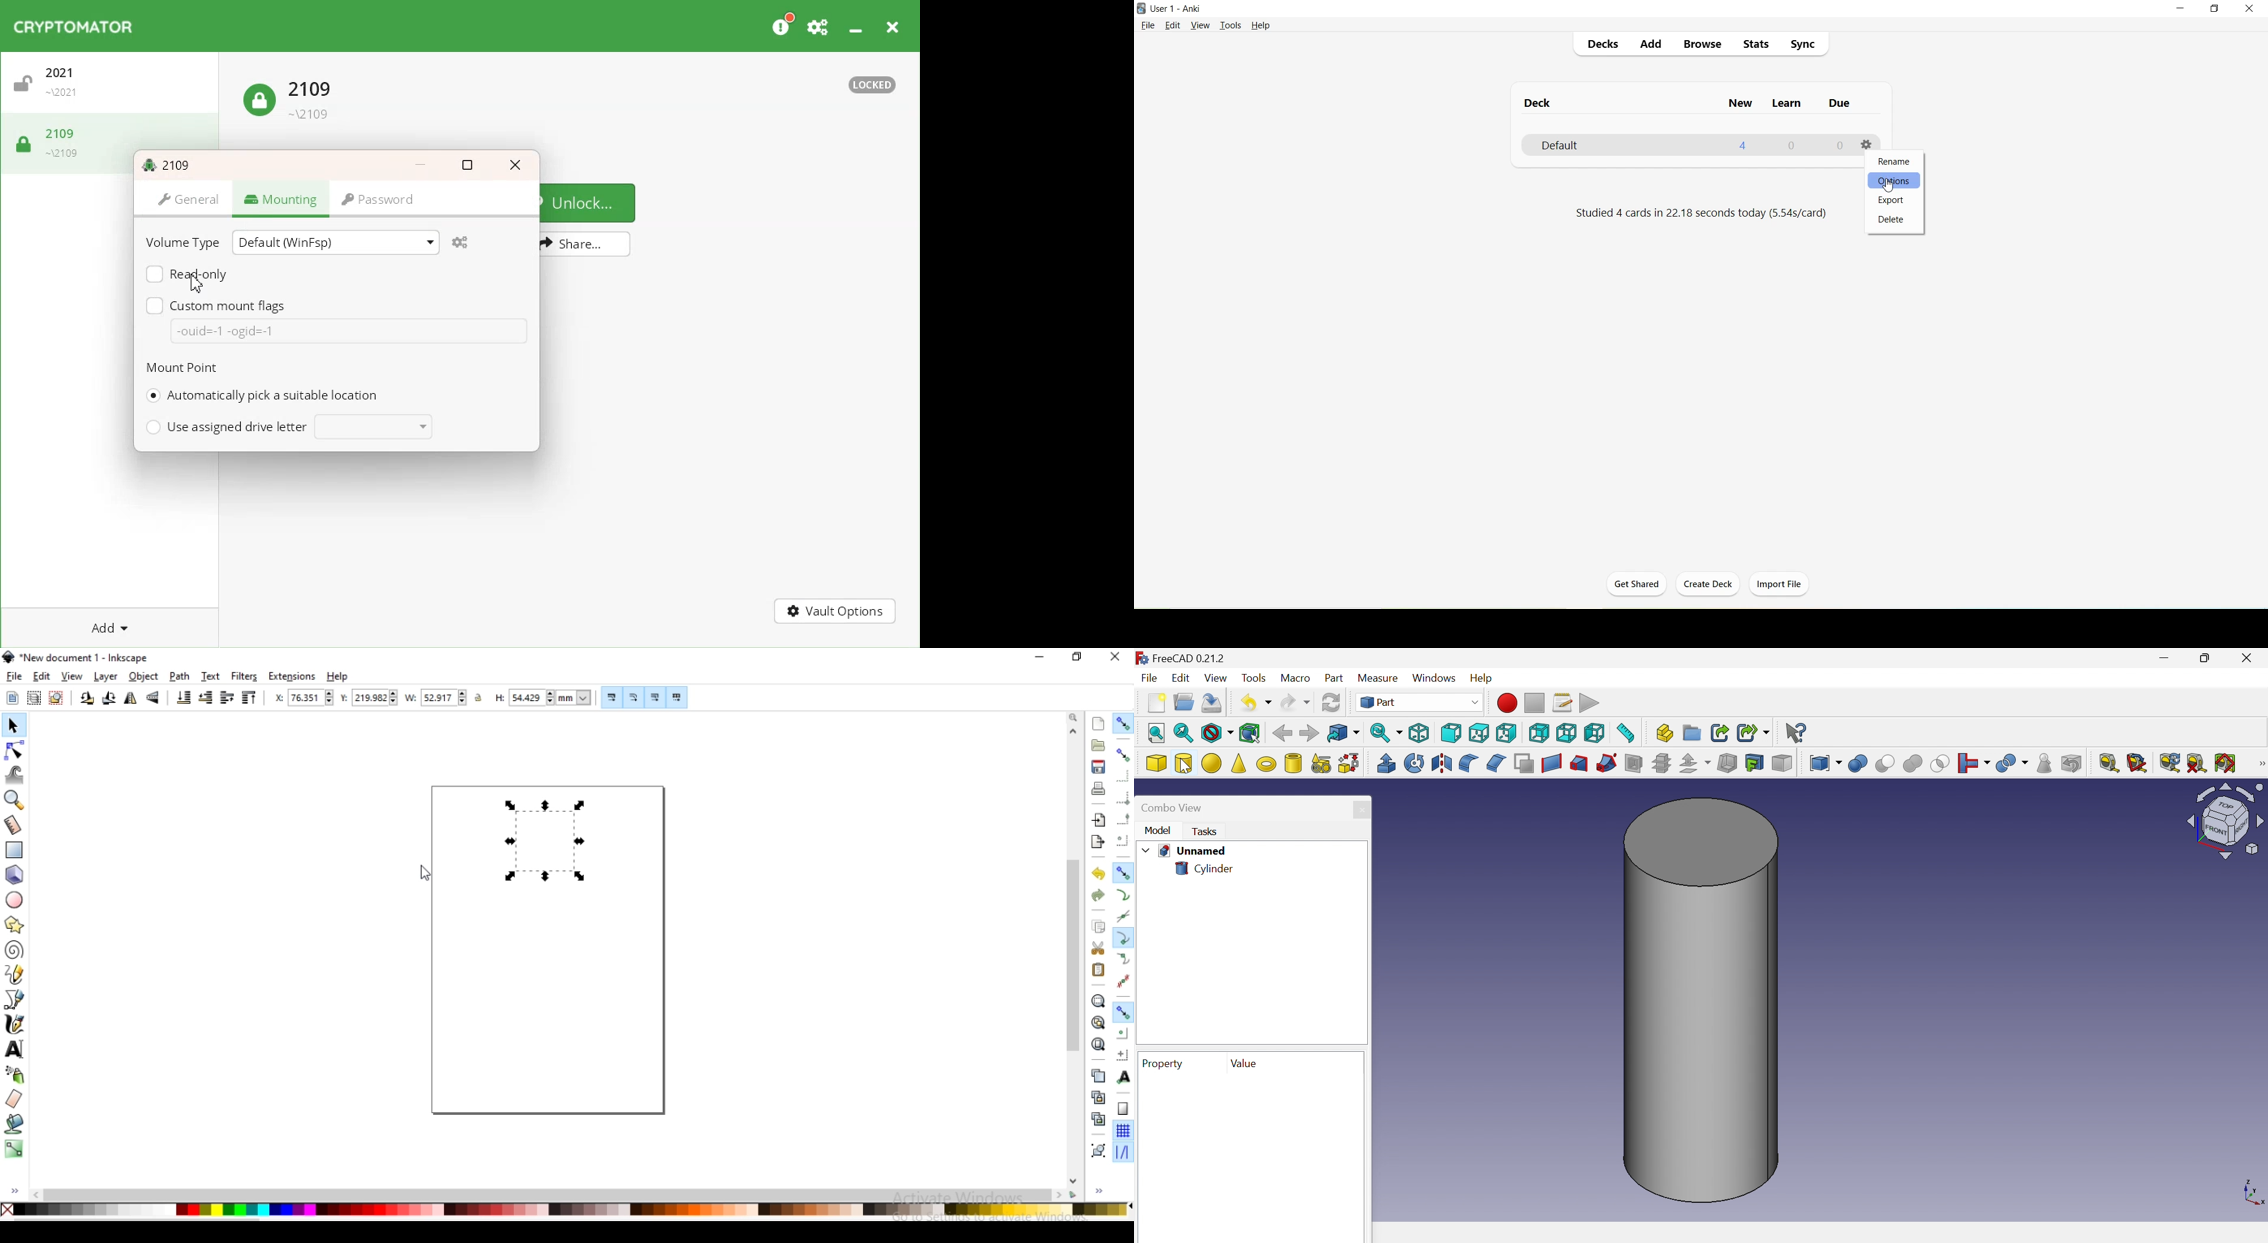 This screenshot has height=1260, width=2268. I want to click on Options, so click(1866, 144).